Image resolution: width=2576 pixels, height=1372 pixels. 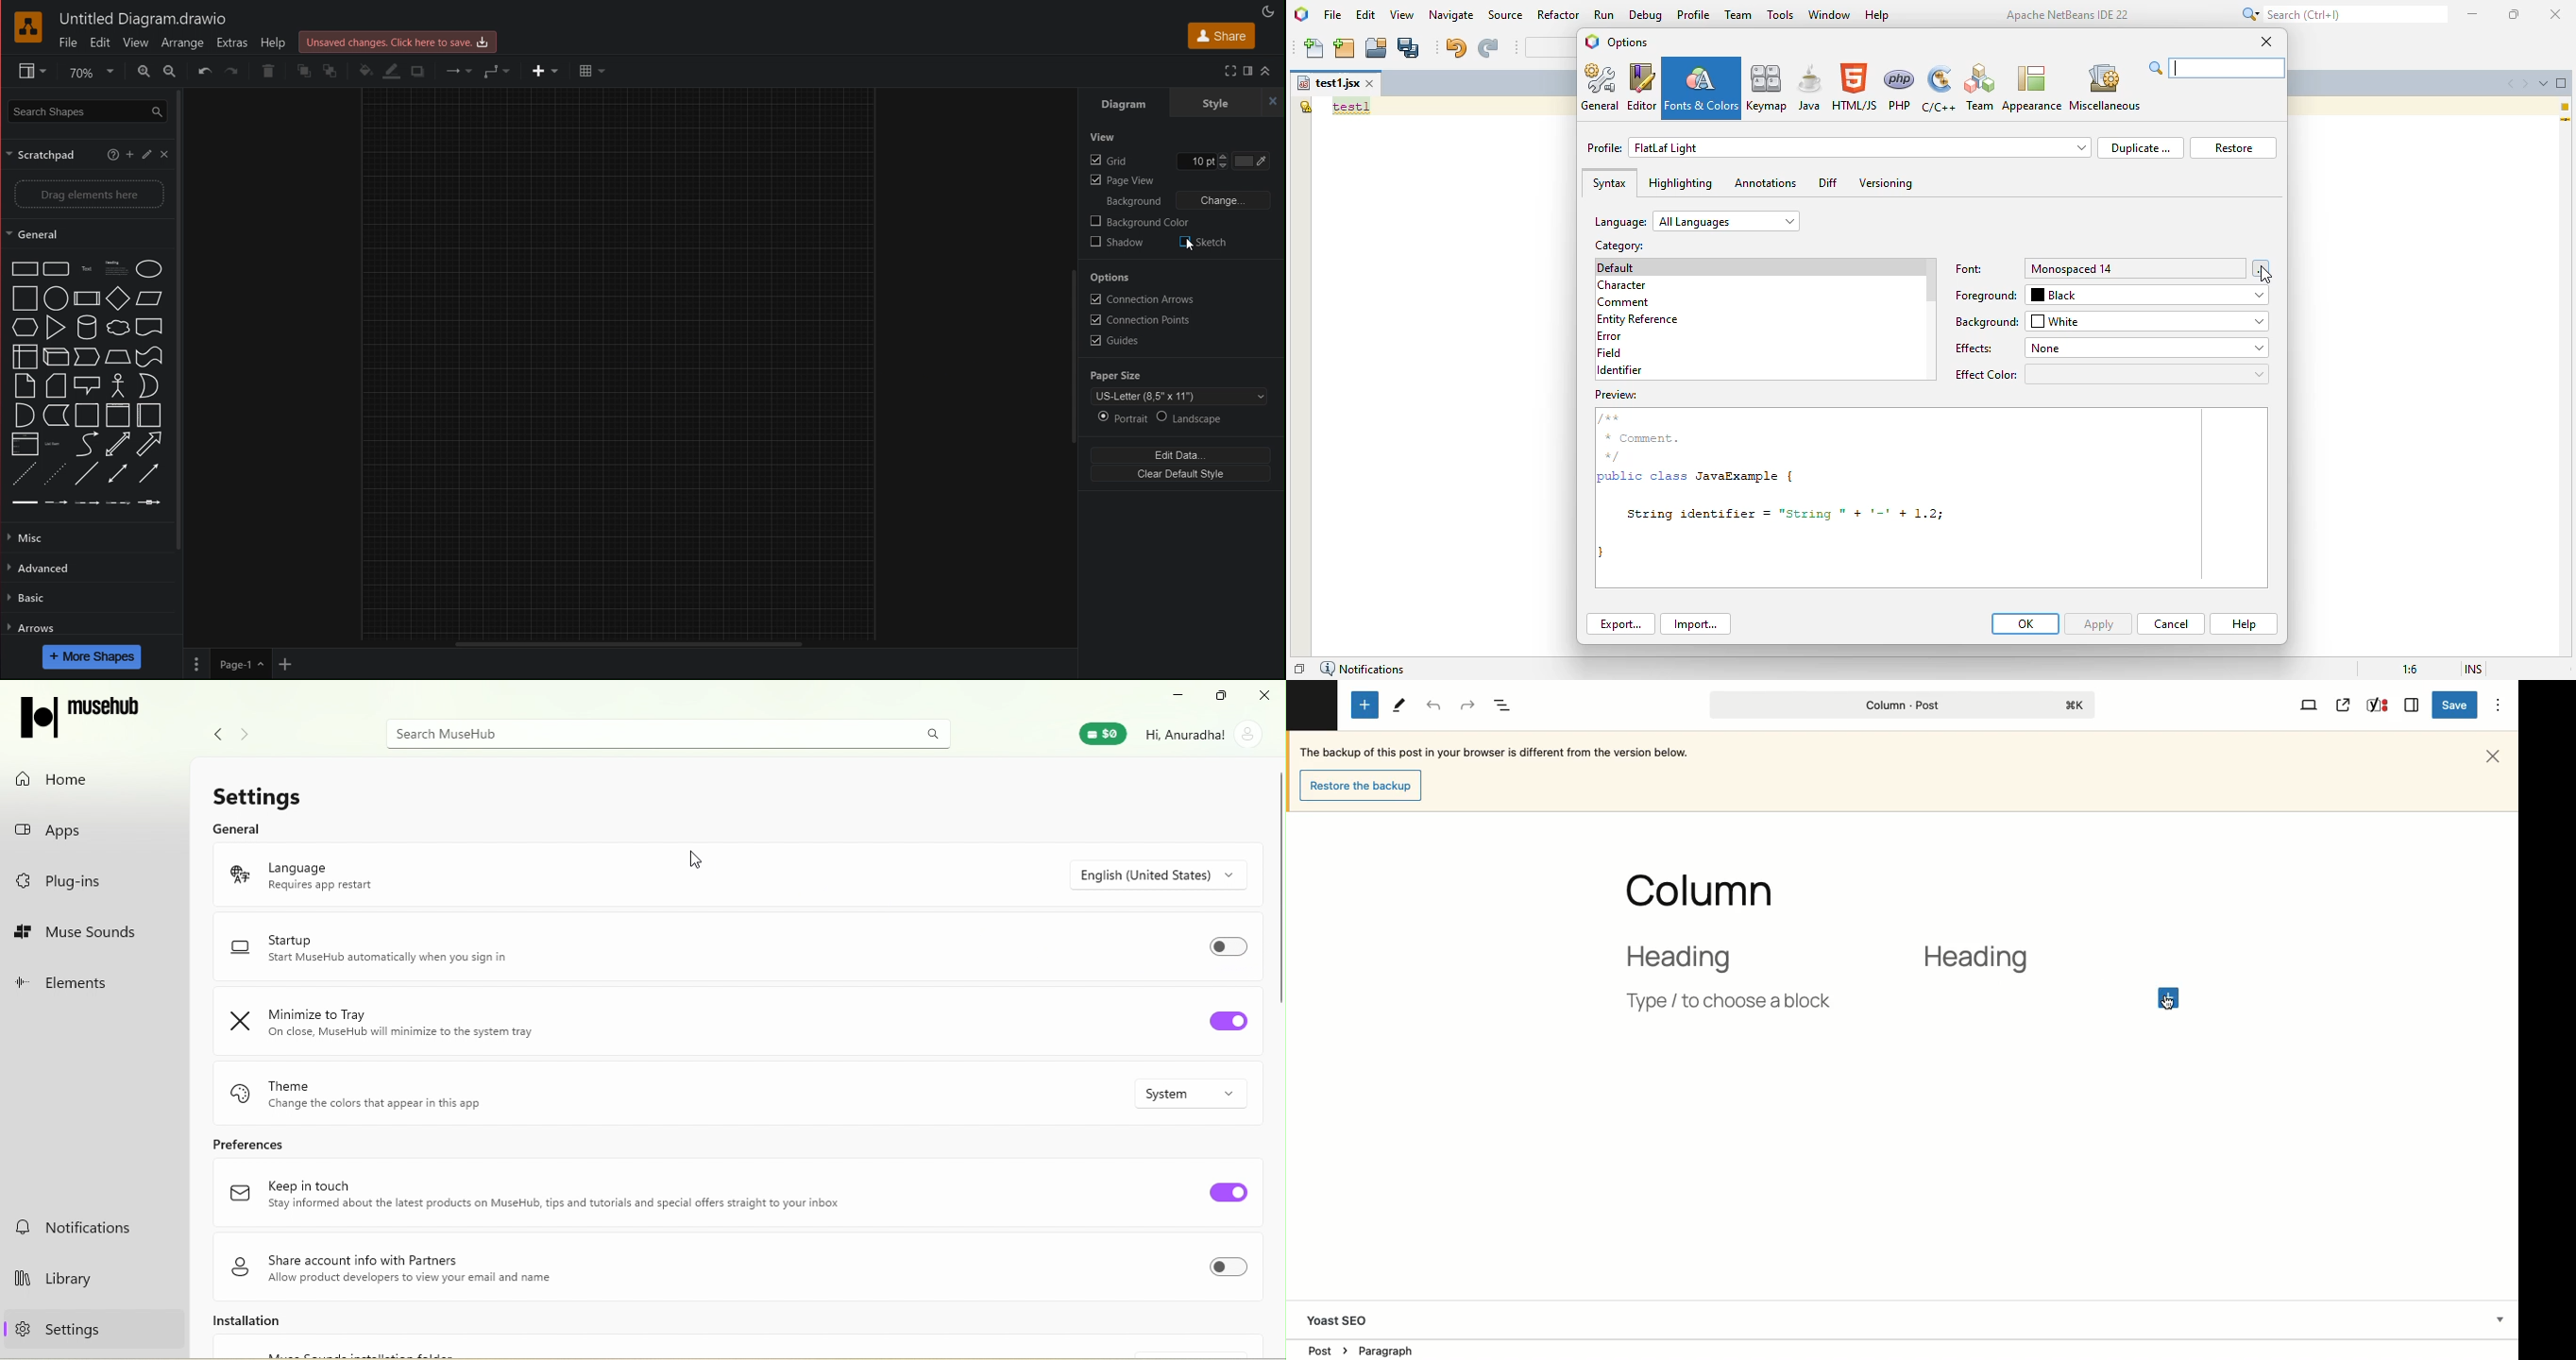 What do you see at coordinates (1780, 15) in the screenshot?
I see `tools` at bounding box center [1780, 15].